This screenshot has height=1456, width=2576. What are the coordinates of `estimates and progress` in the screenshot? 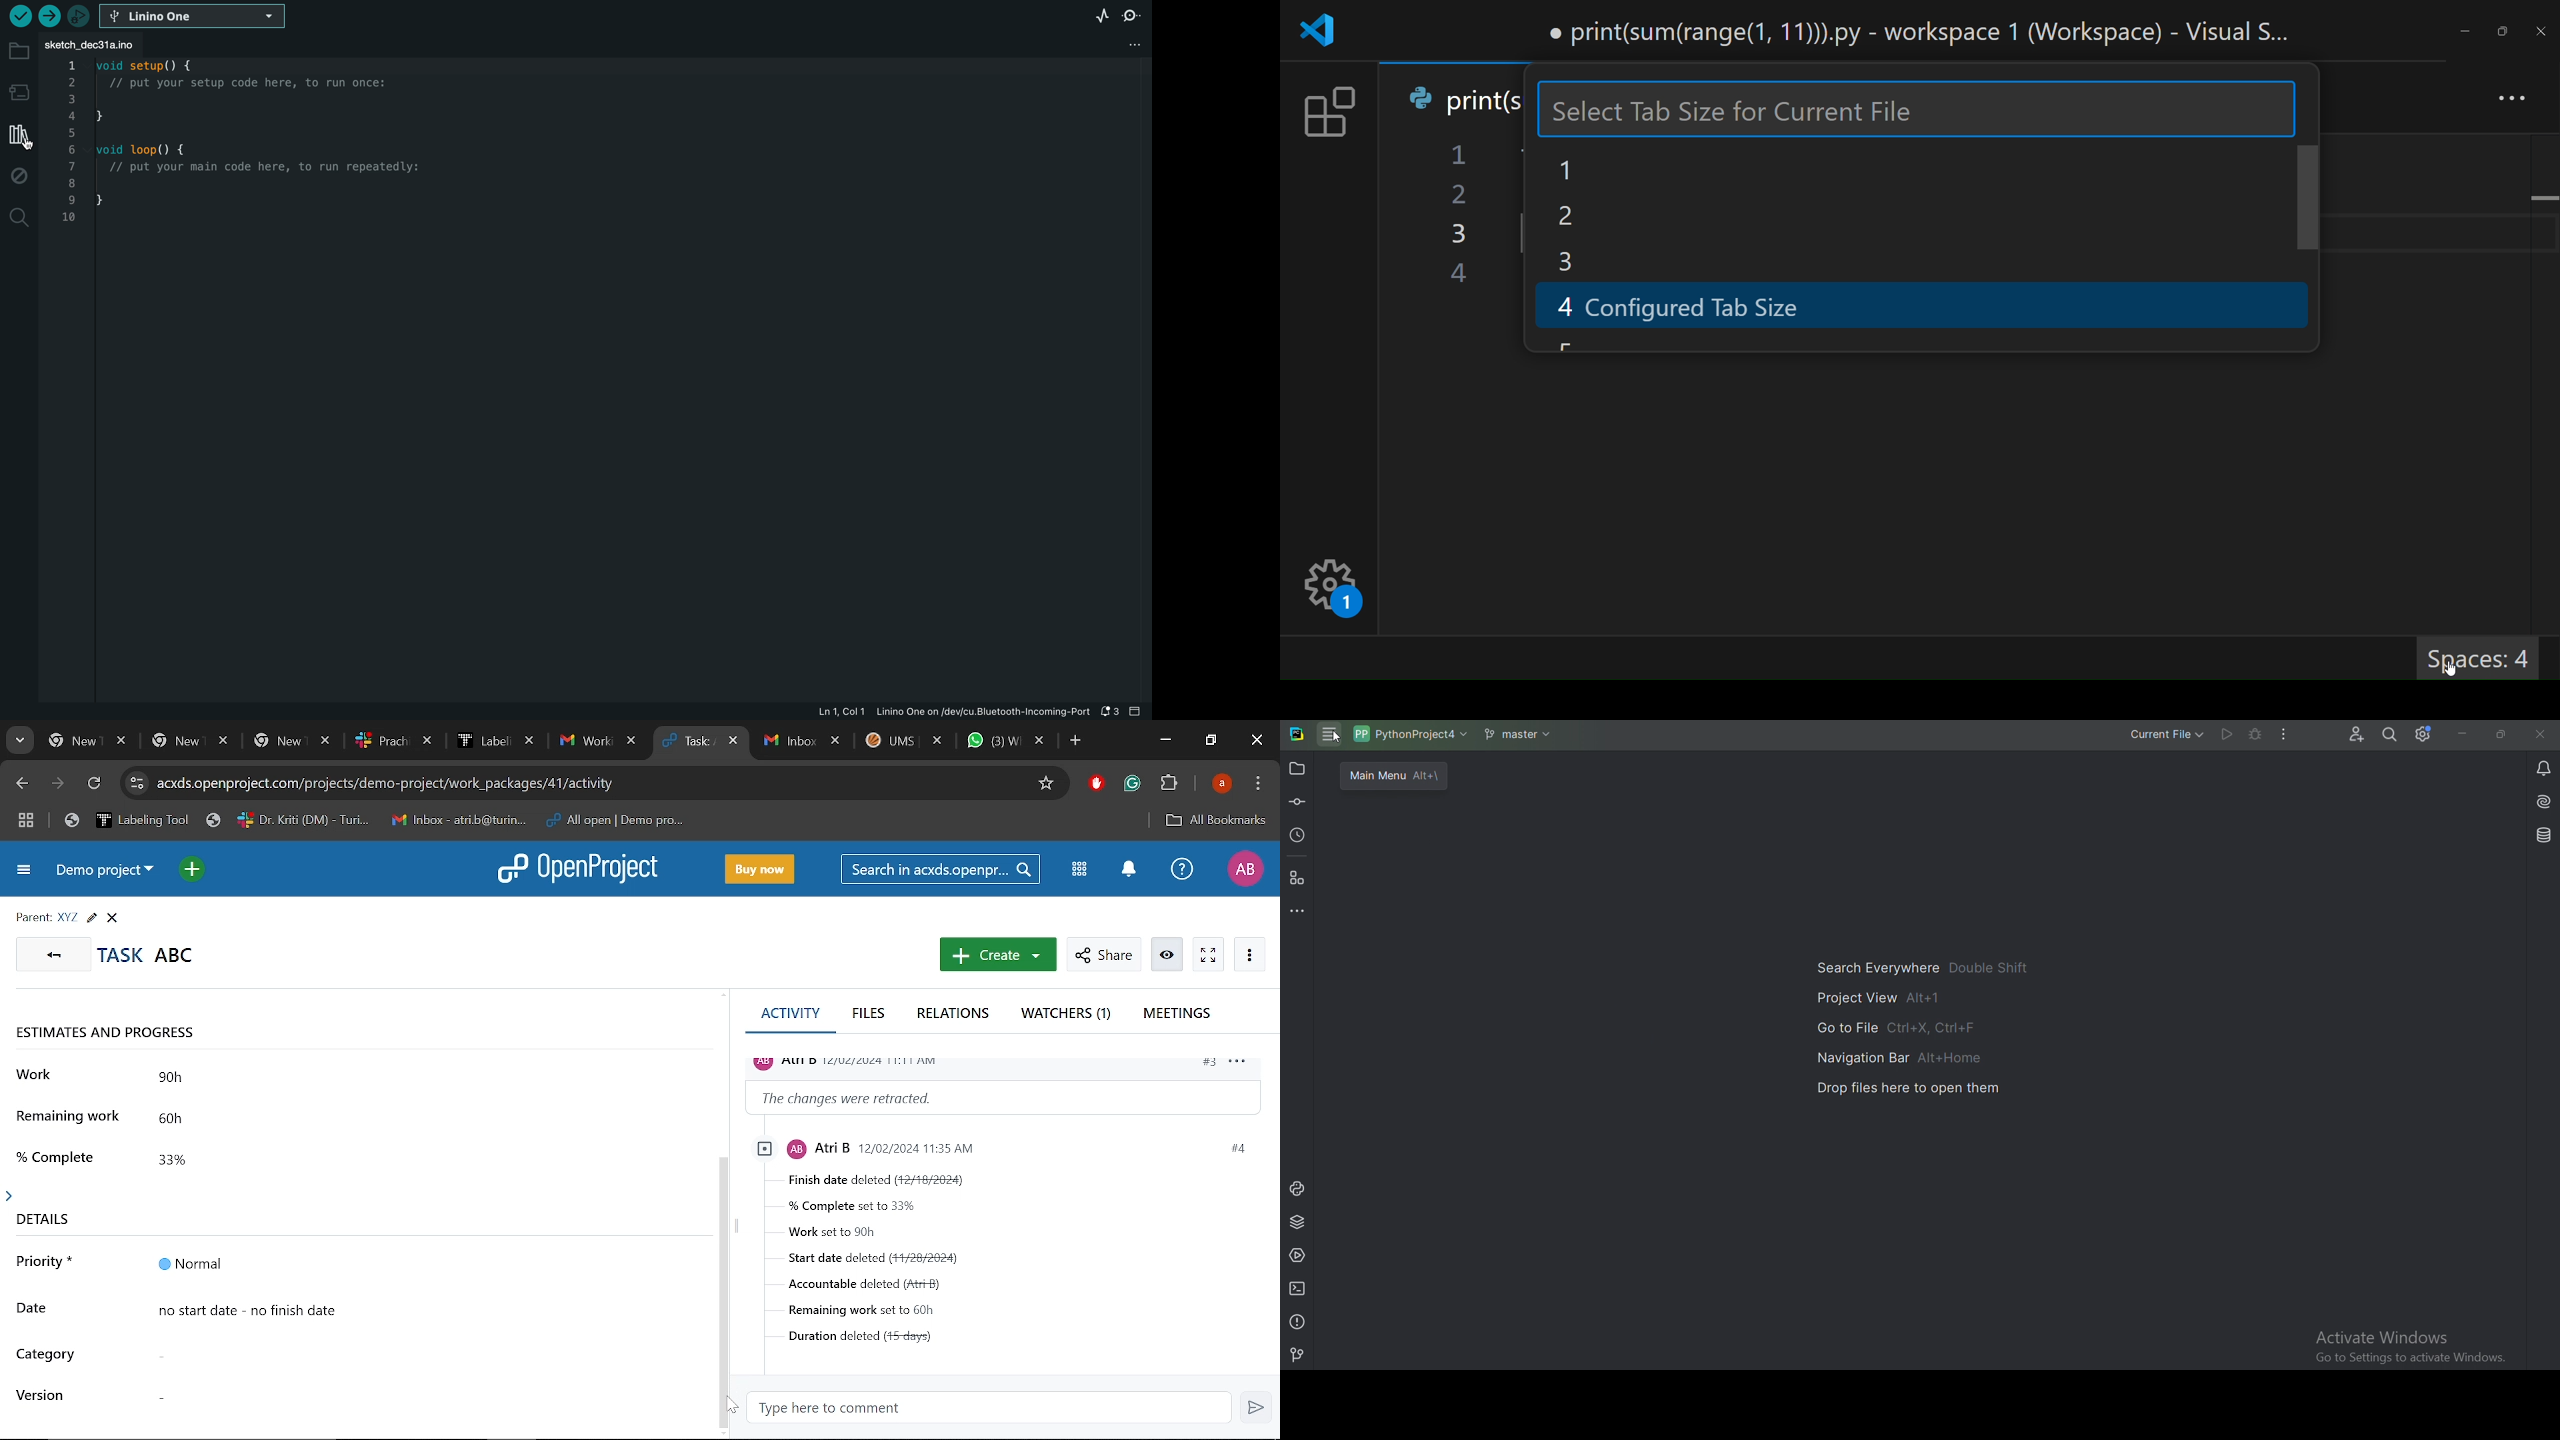 It's located at (117, 1034).